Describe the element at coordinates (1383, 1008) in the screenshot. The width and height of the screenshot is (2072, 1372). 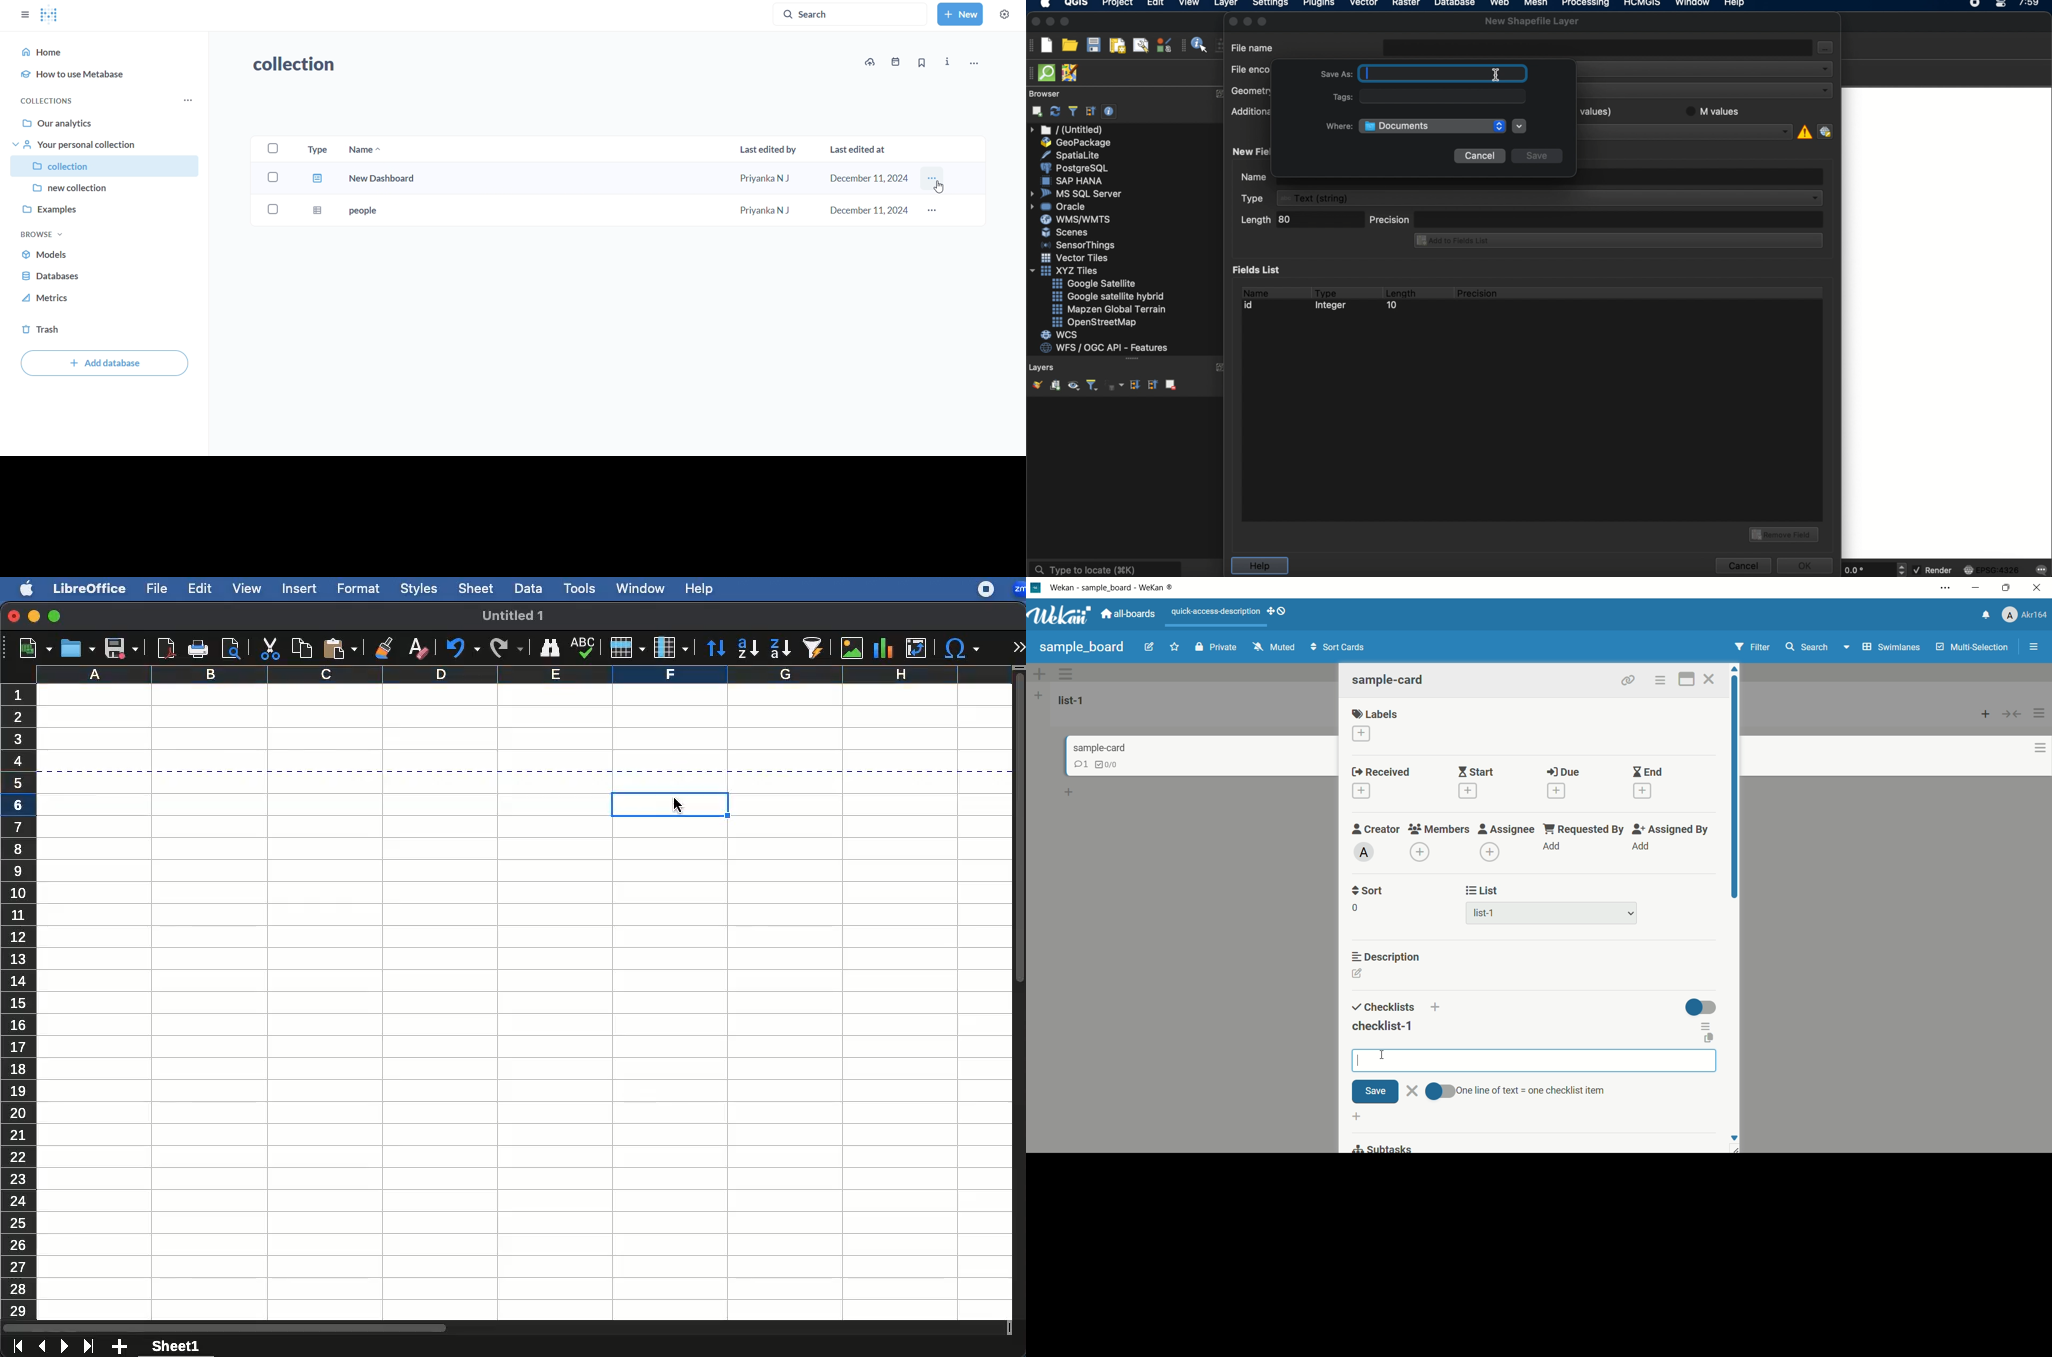
I see `checklists` at that location.